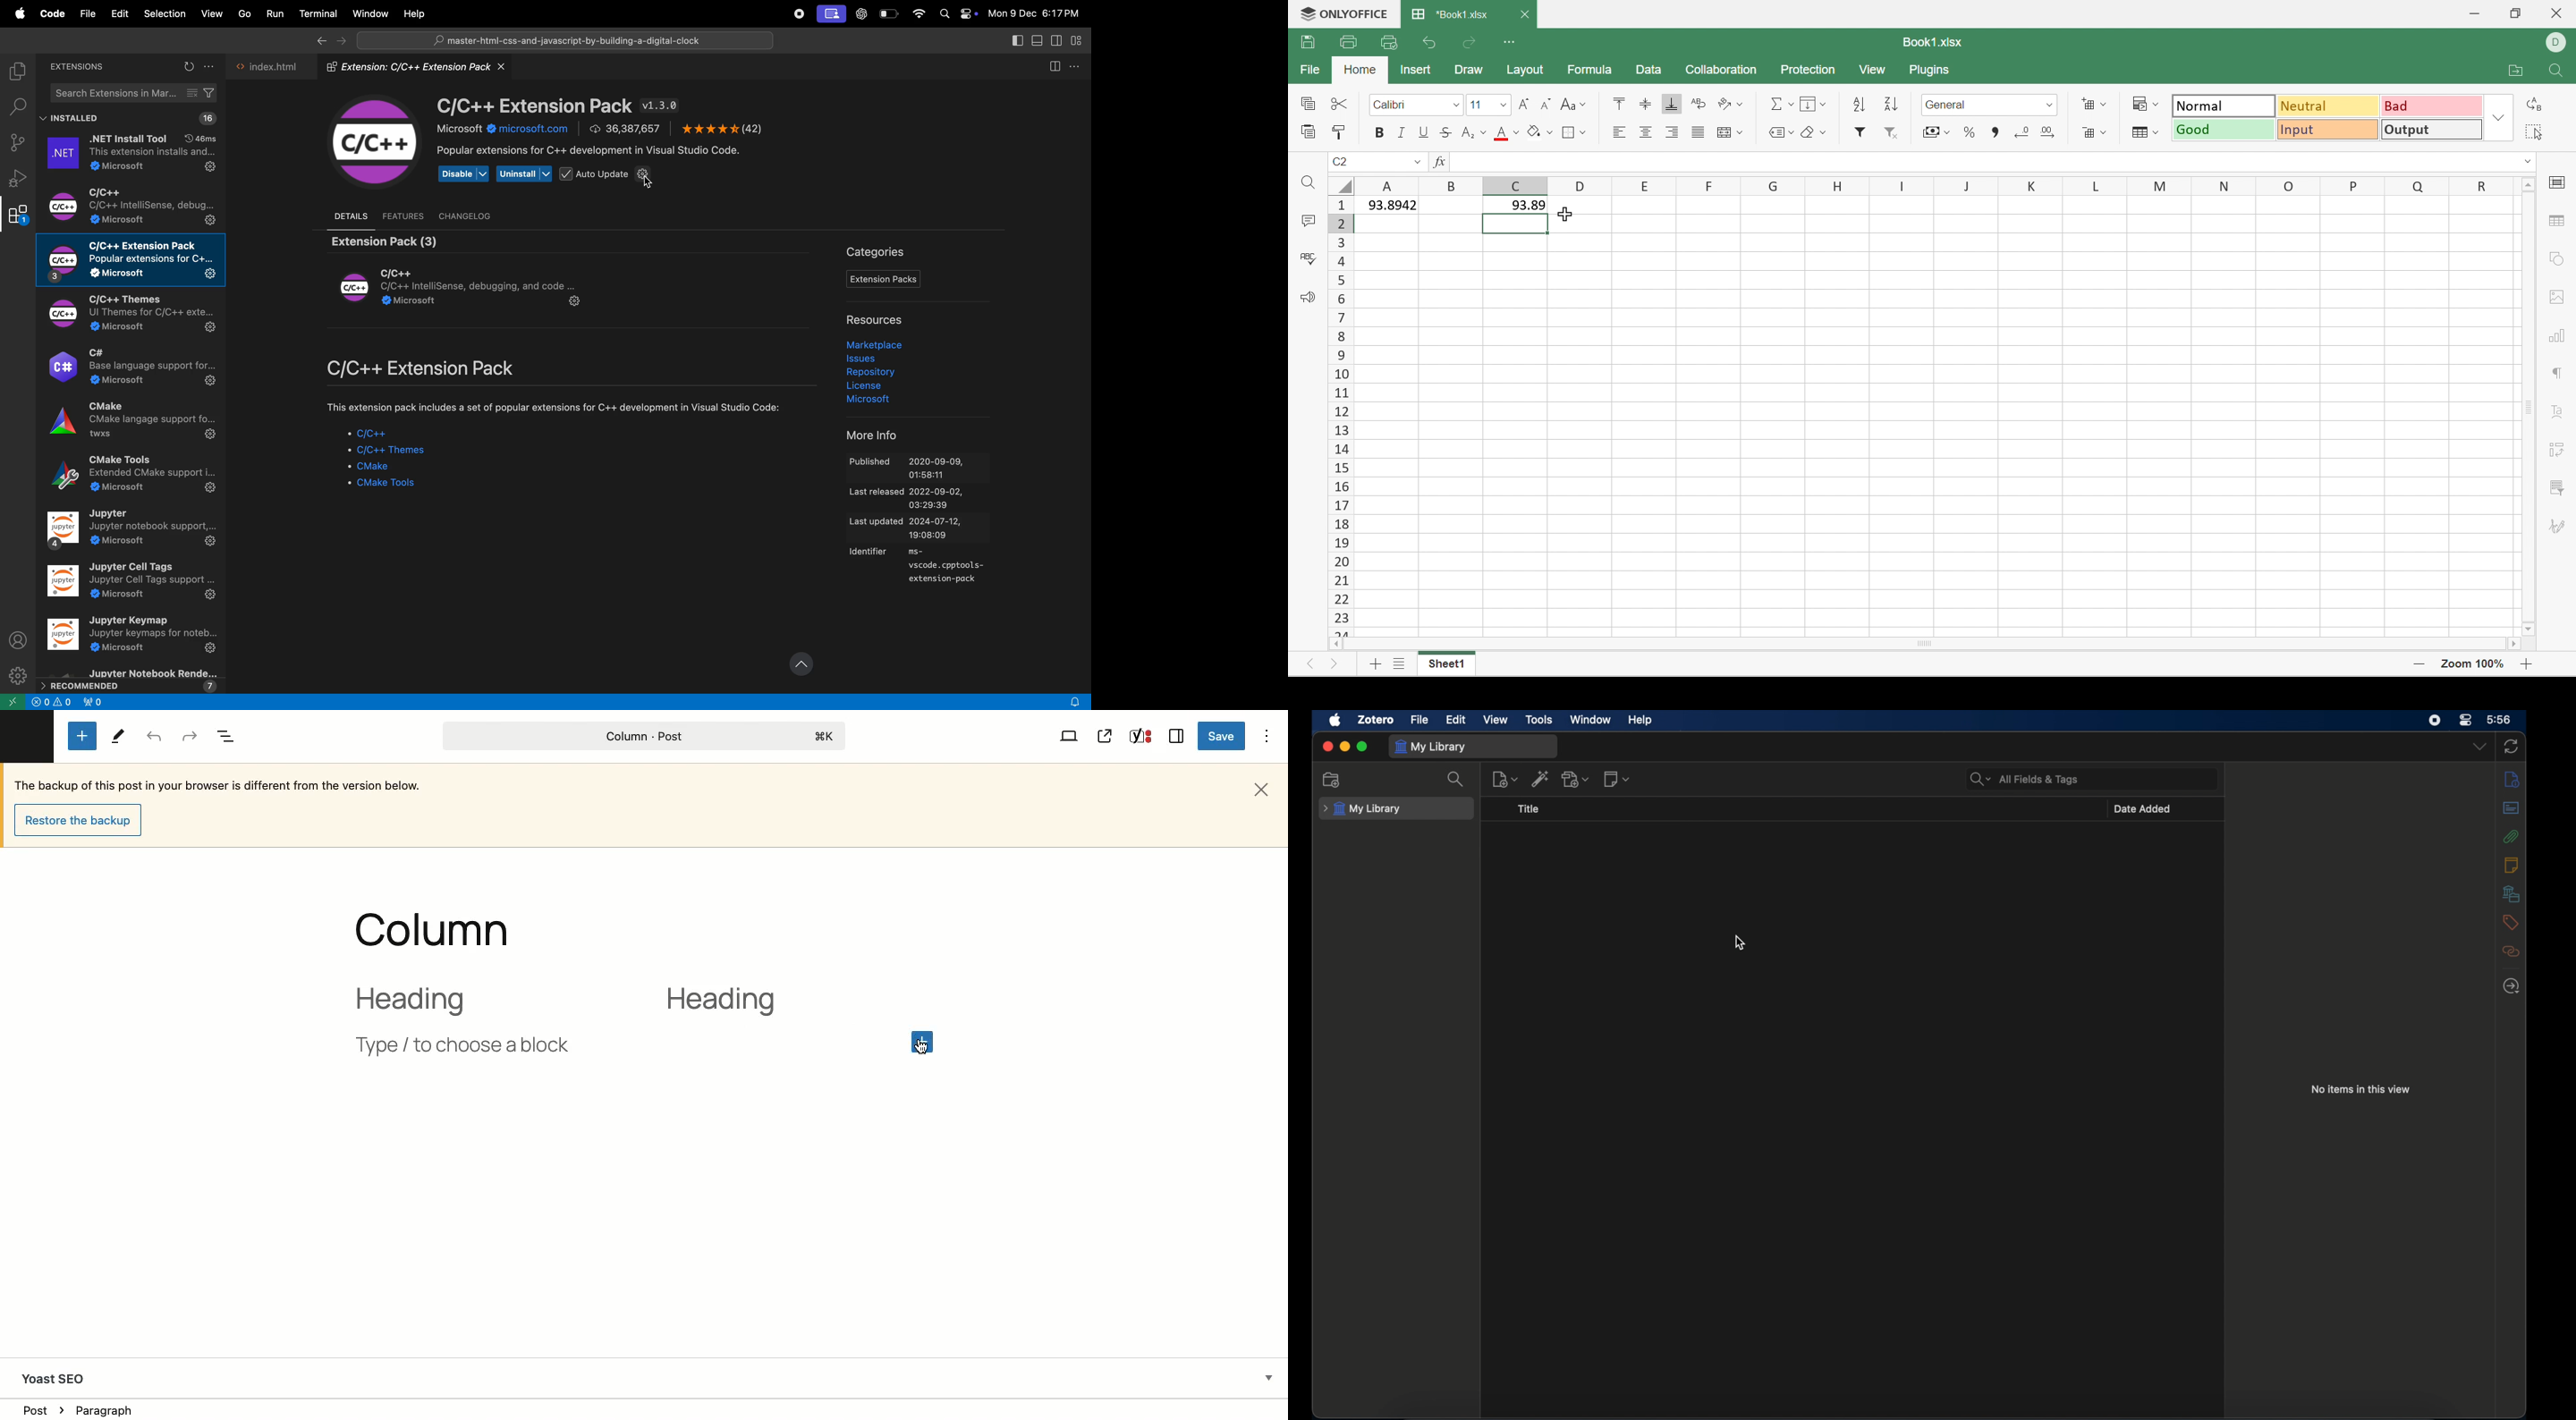 The height and width of the screenshot is (1428, 2576). Describe the element at coordinates (1576, 778) in the screenshot. I see `add attachments` at that location.